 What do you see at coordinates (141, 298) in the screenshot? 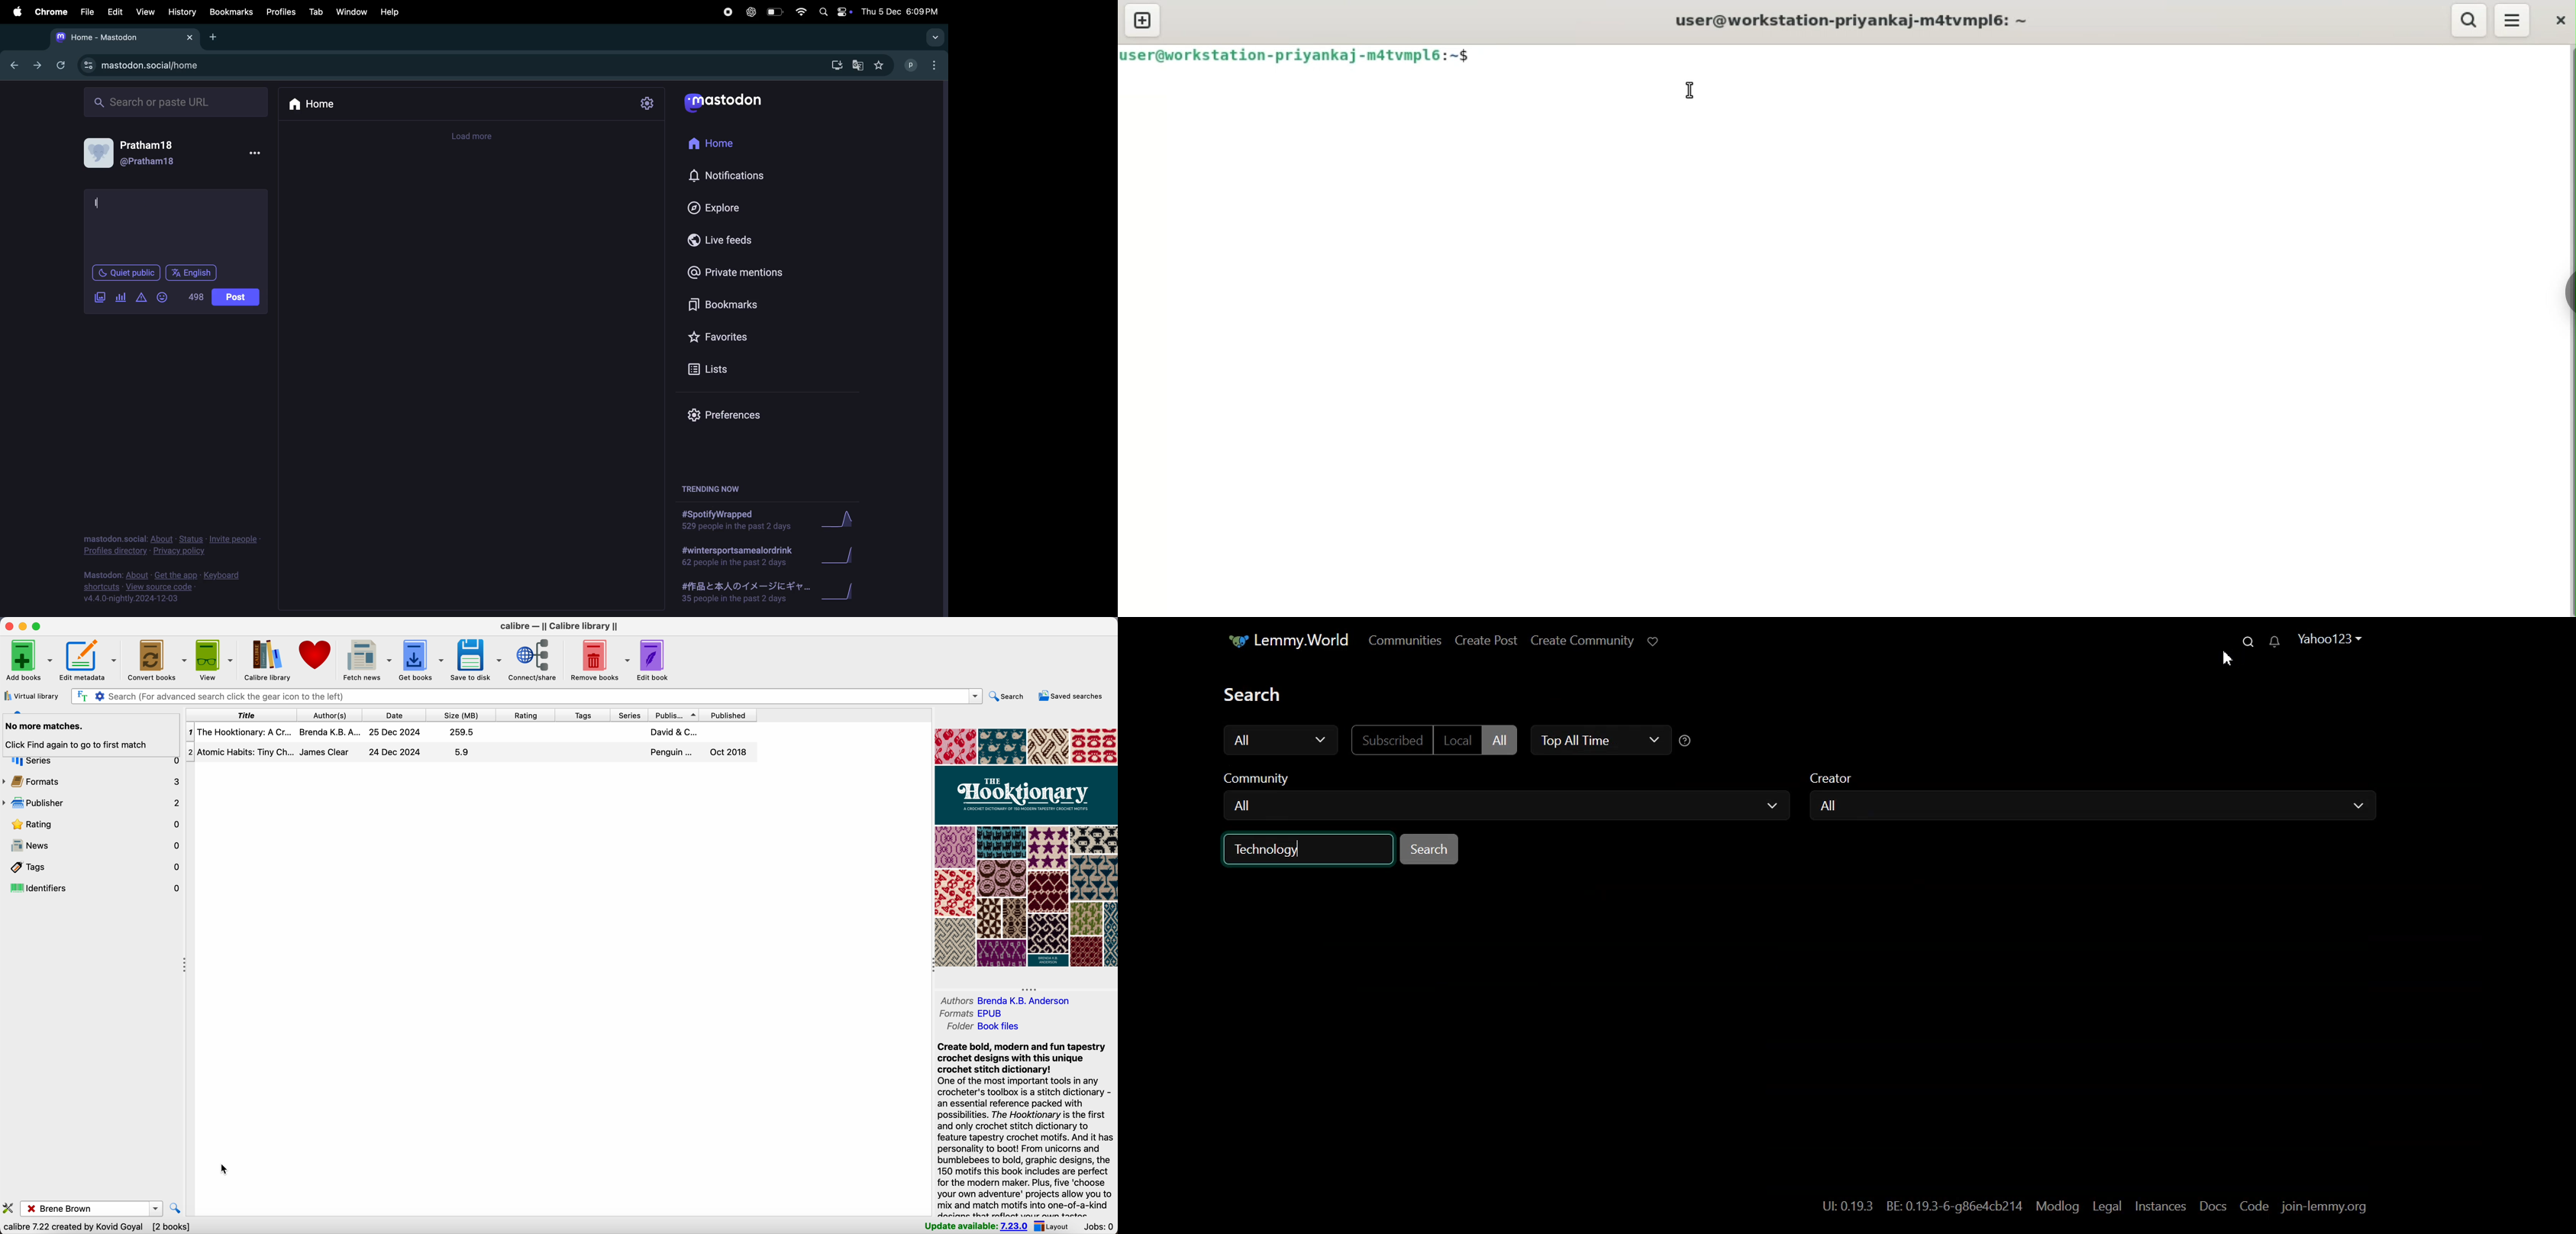
I see `alert` at bounding box center [141, 298].